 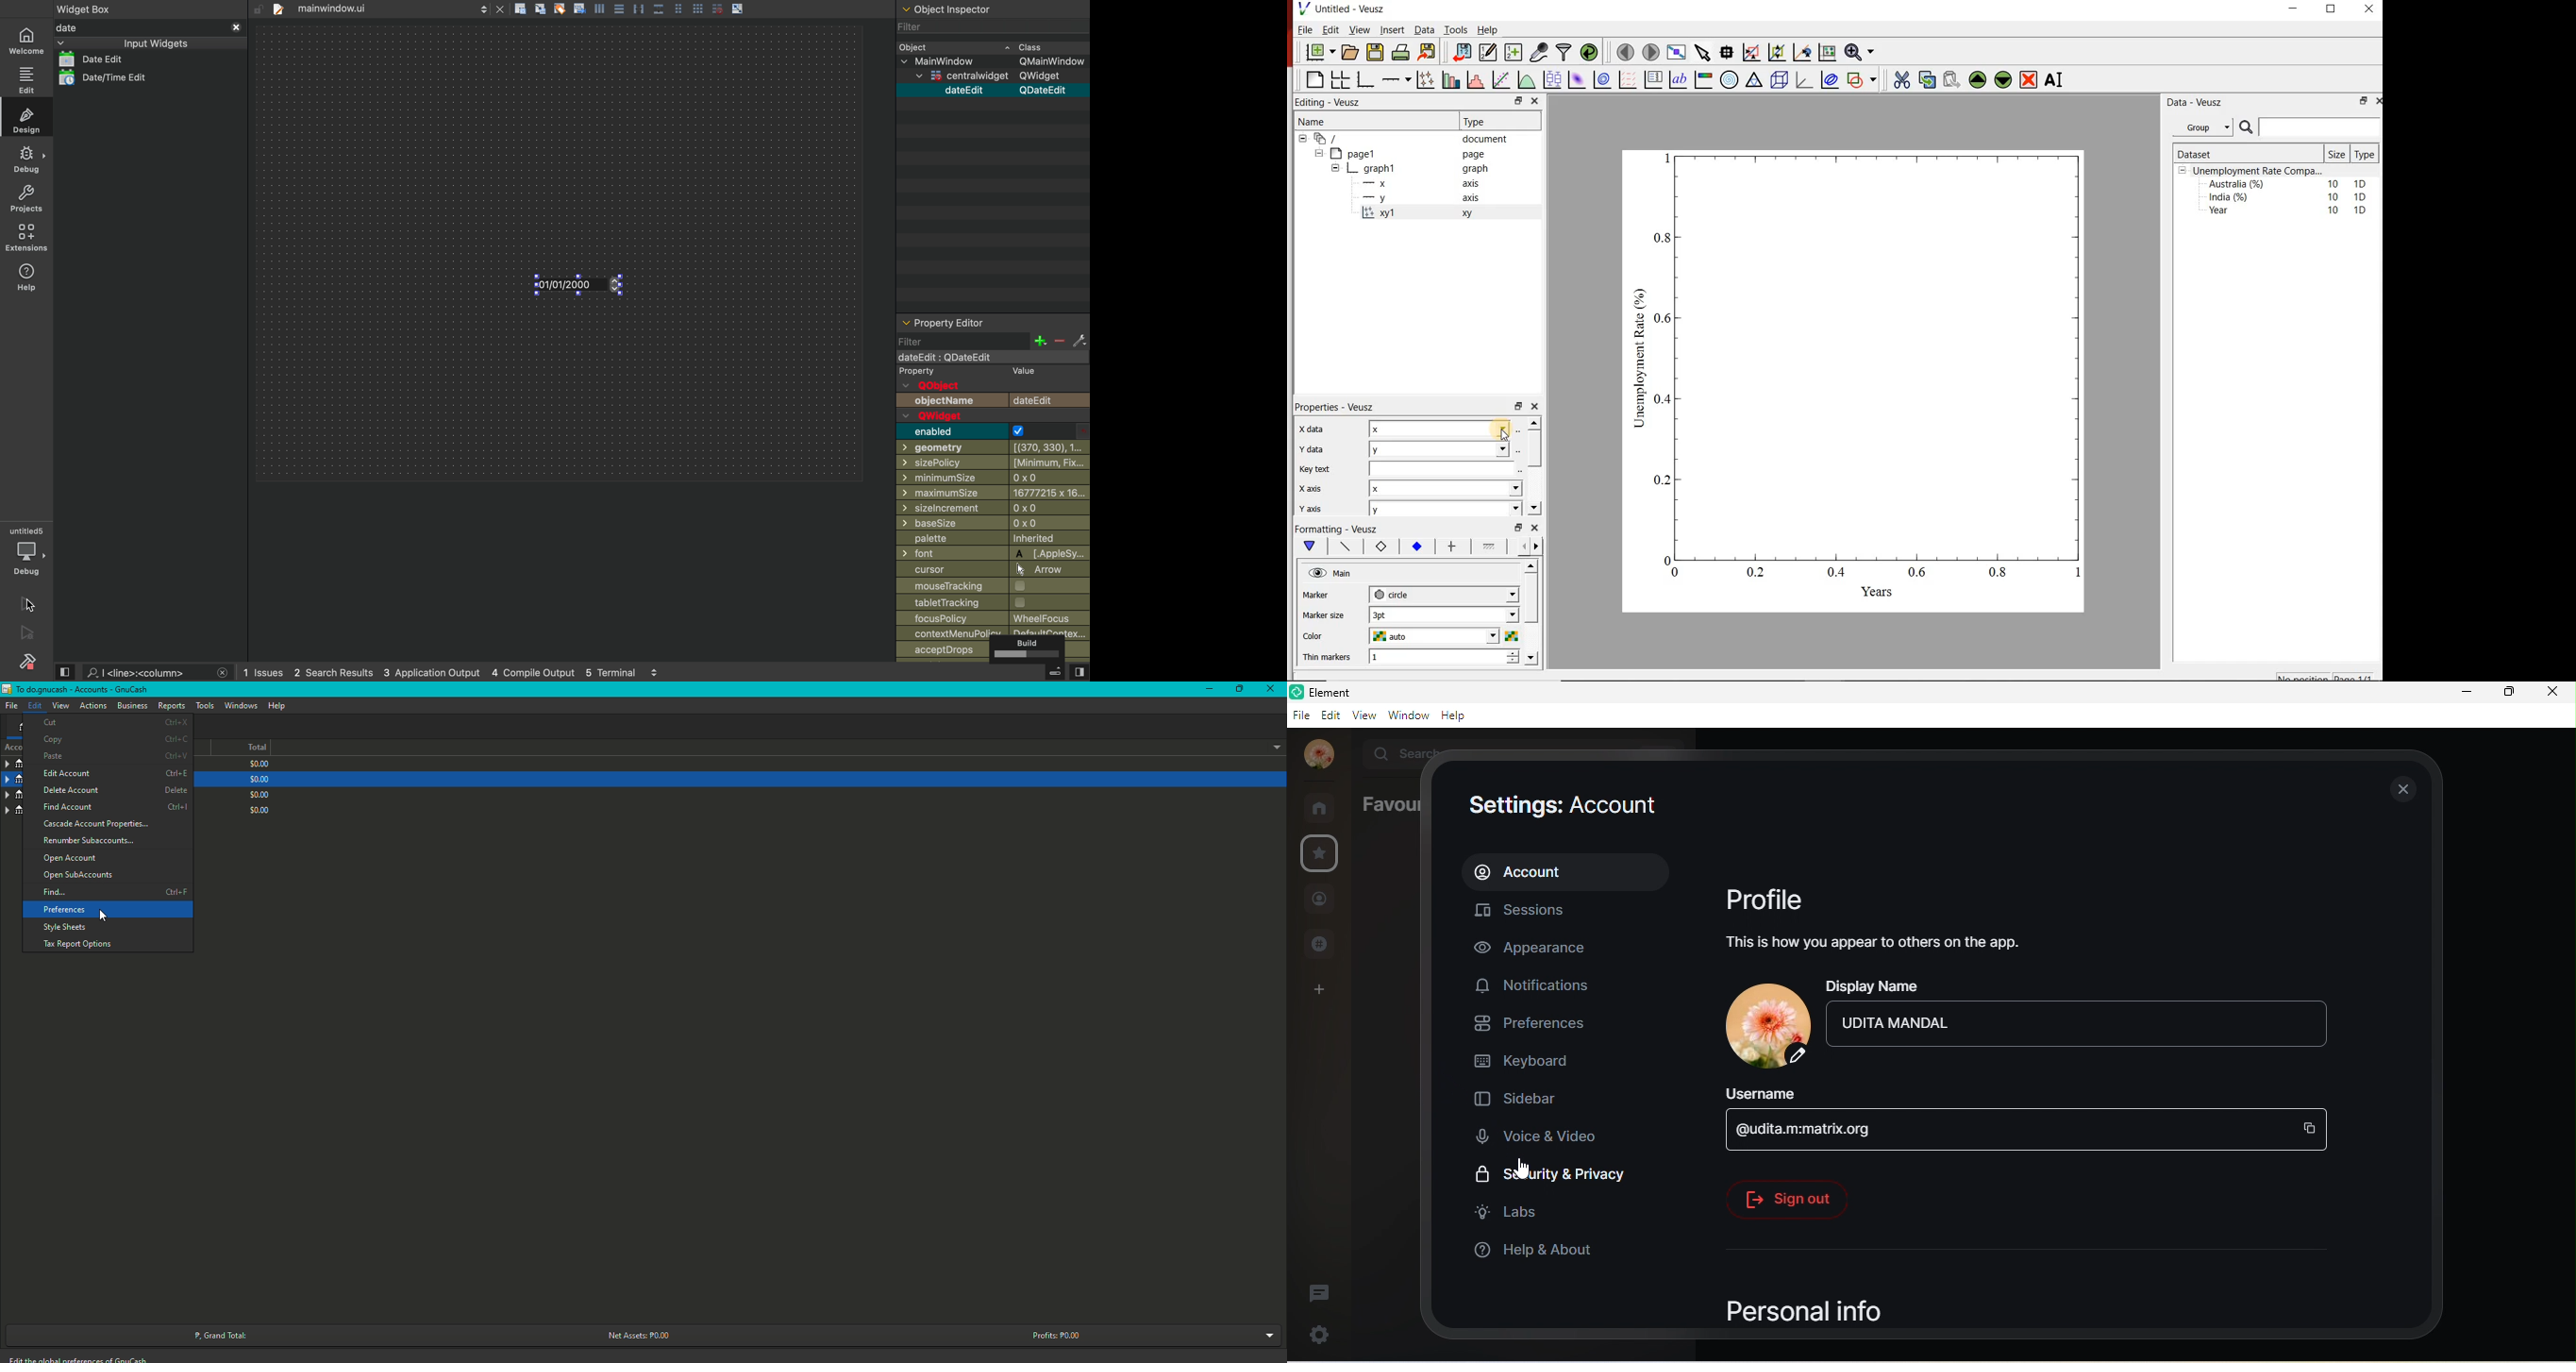 I want to click on export document, so click(x=1429, y=51).